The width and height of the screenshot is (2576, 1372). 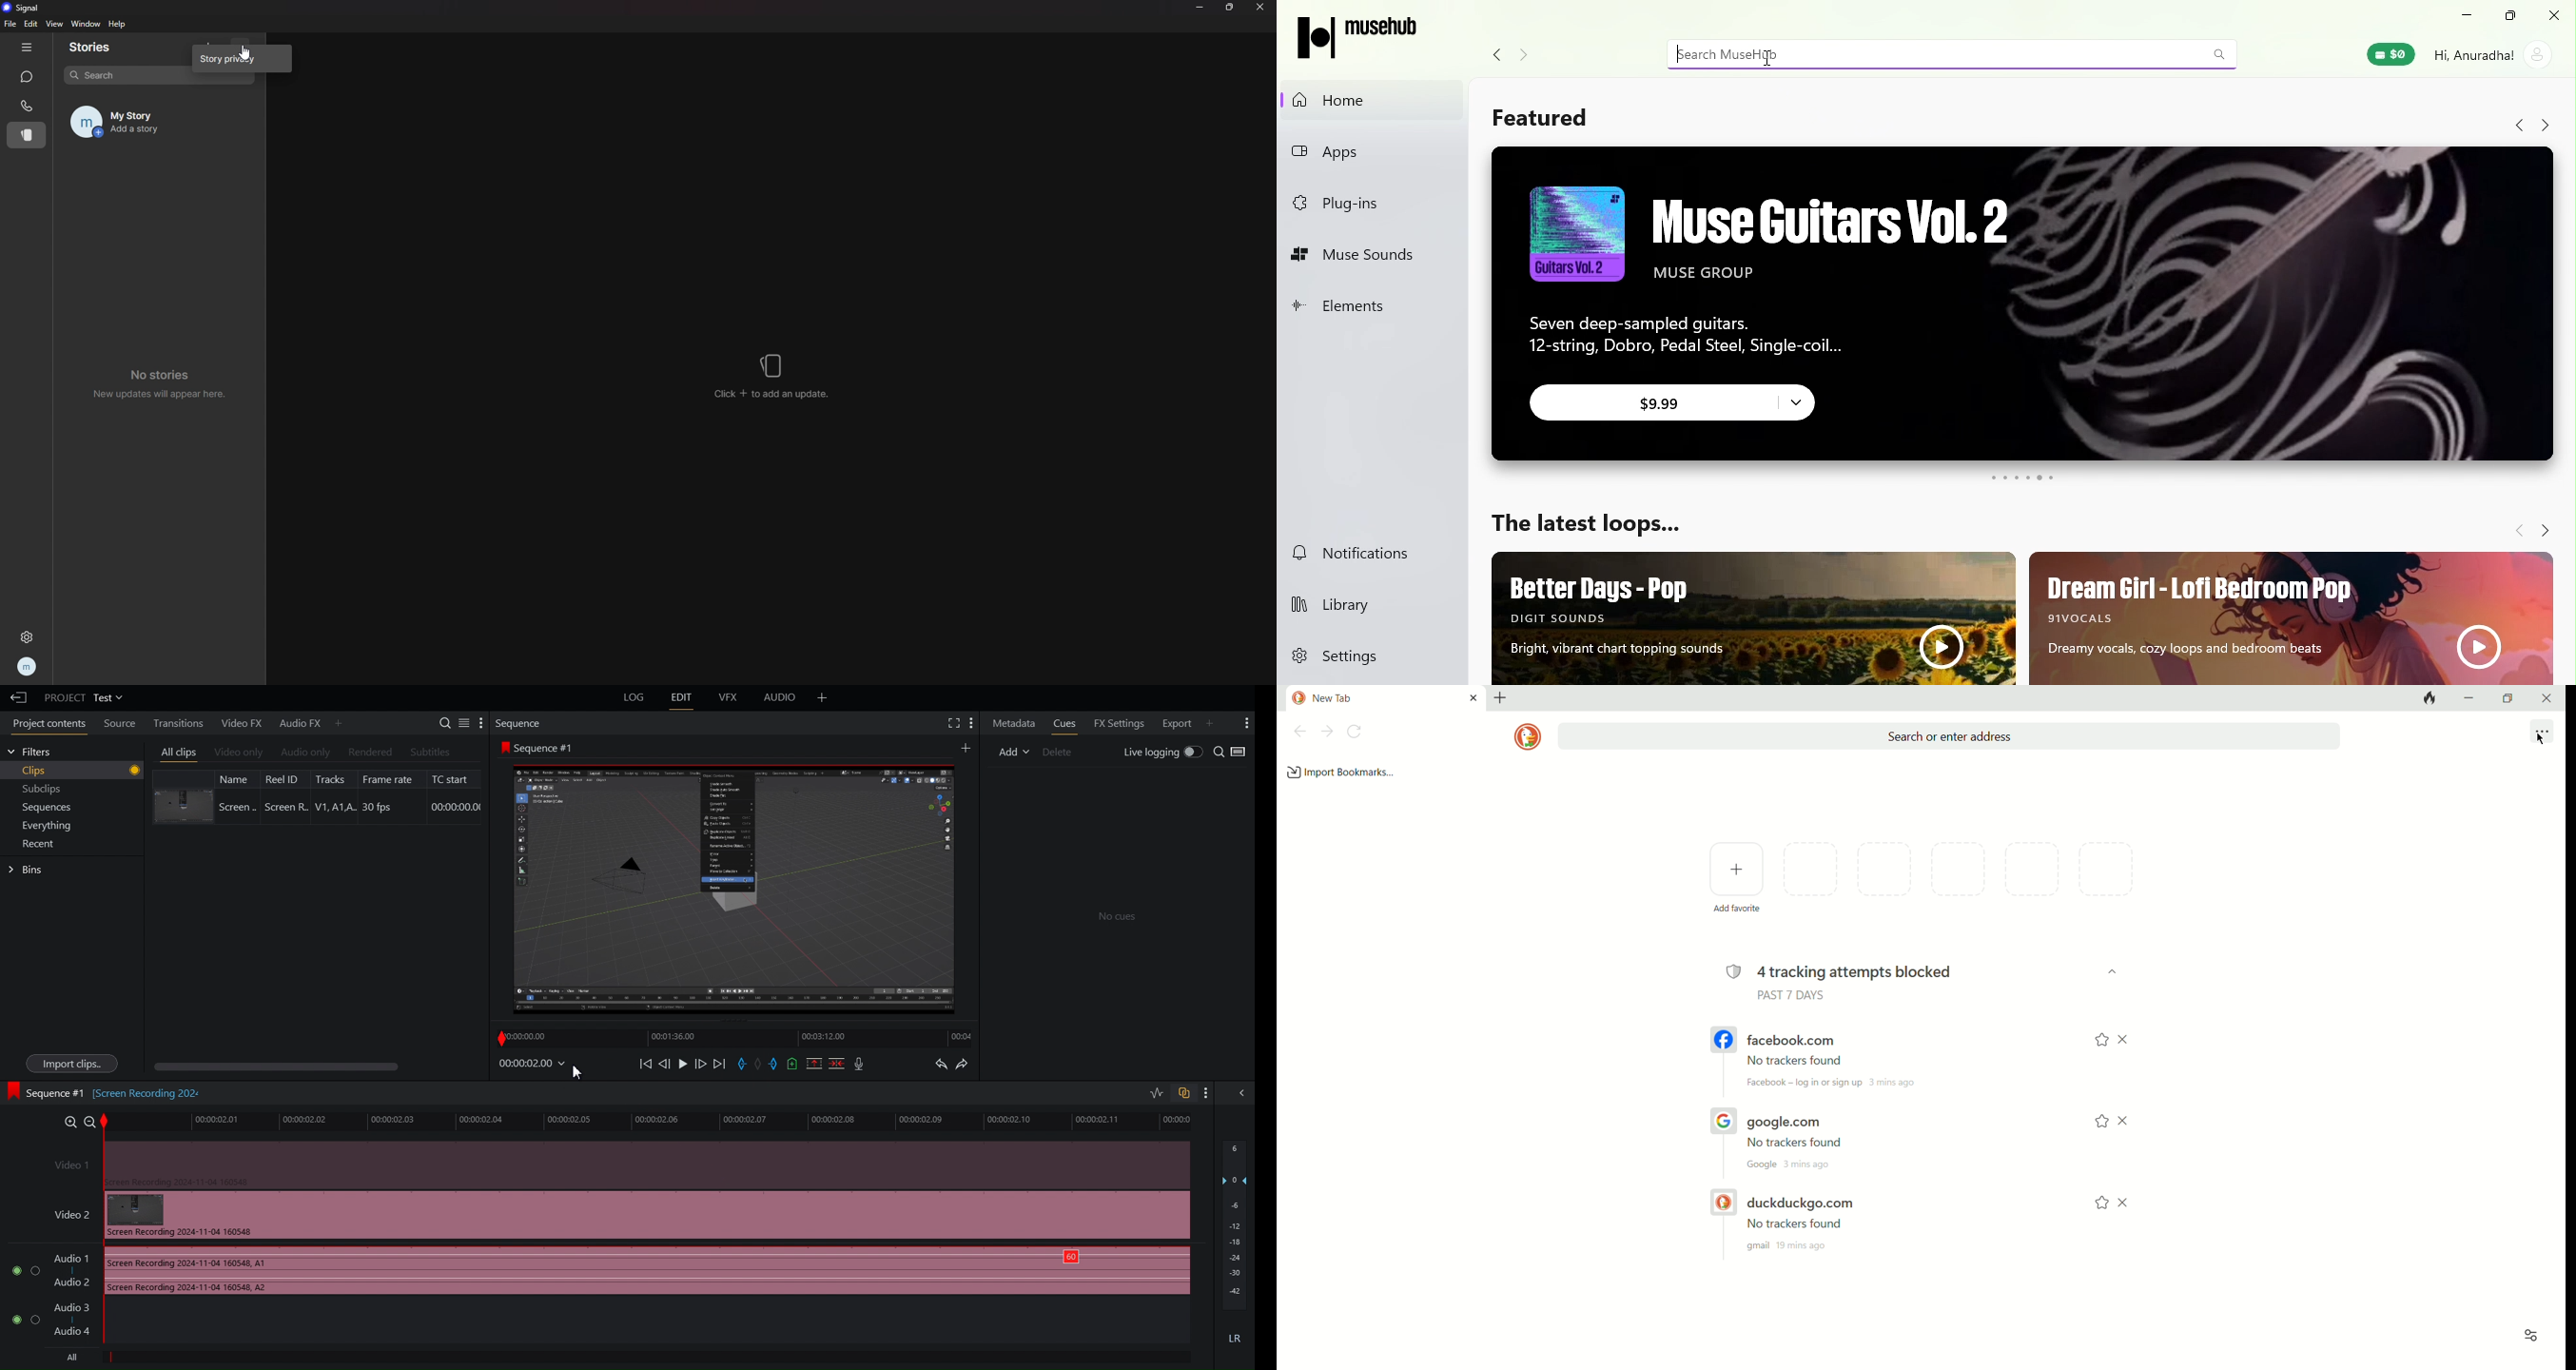 I want to click on More, so click(x=339, y=722).